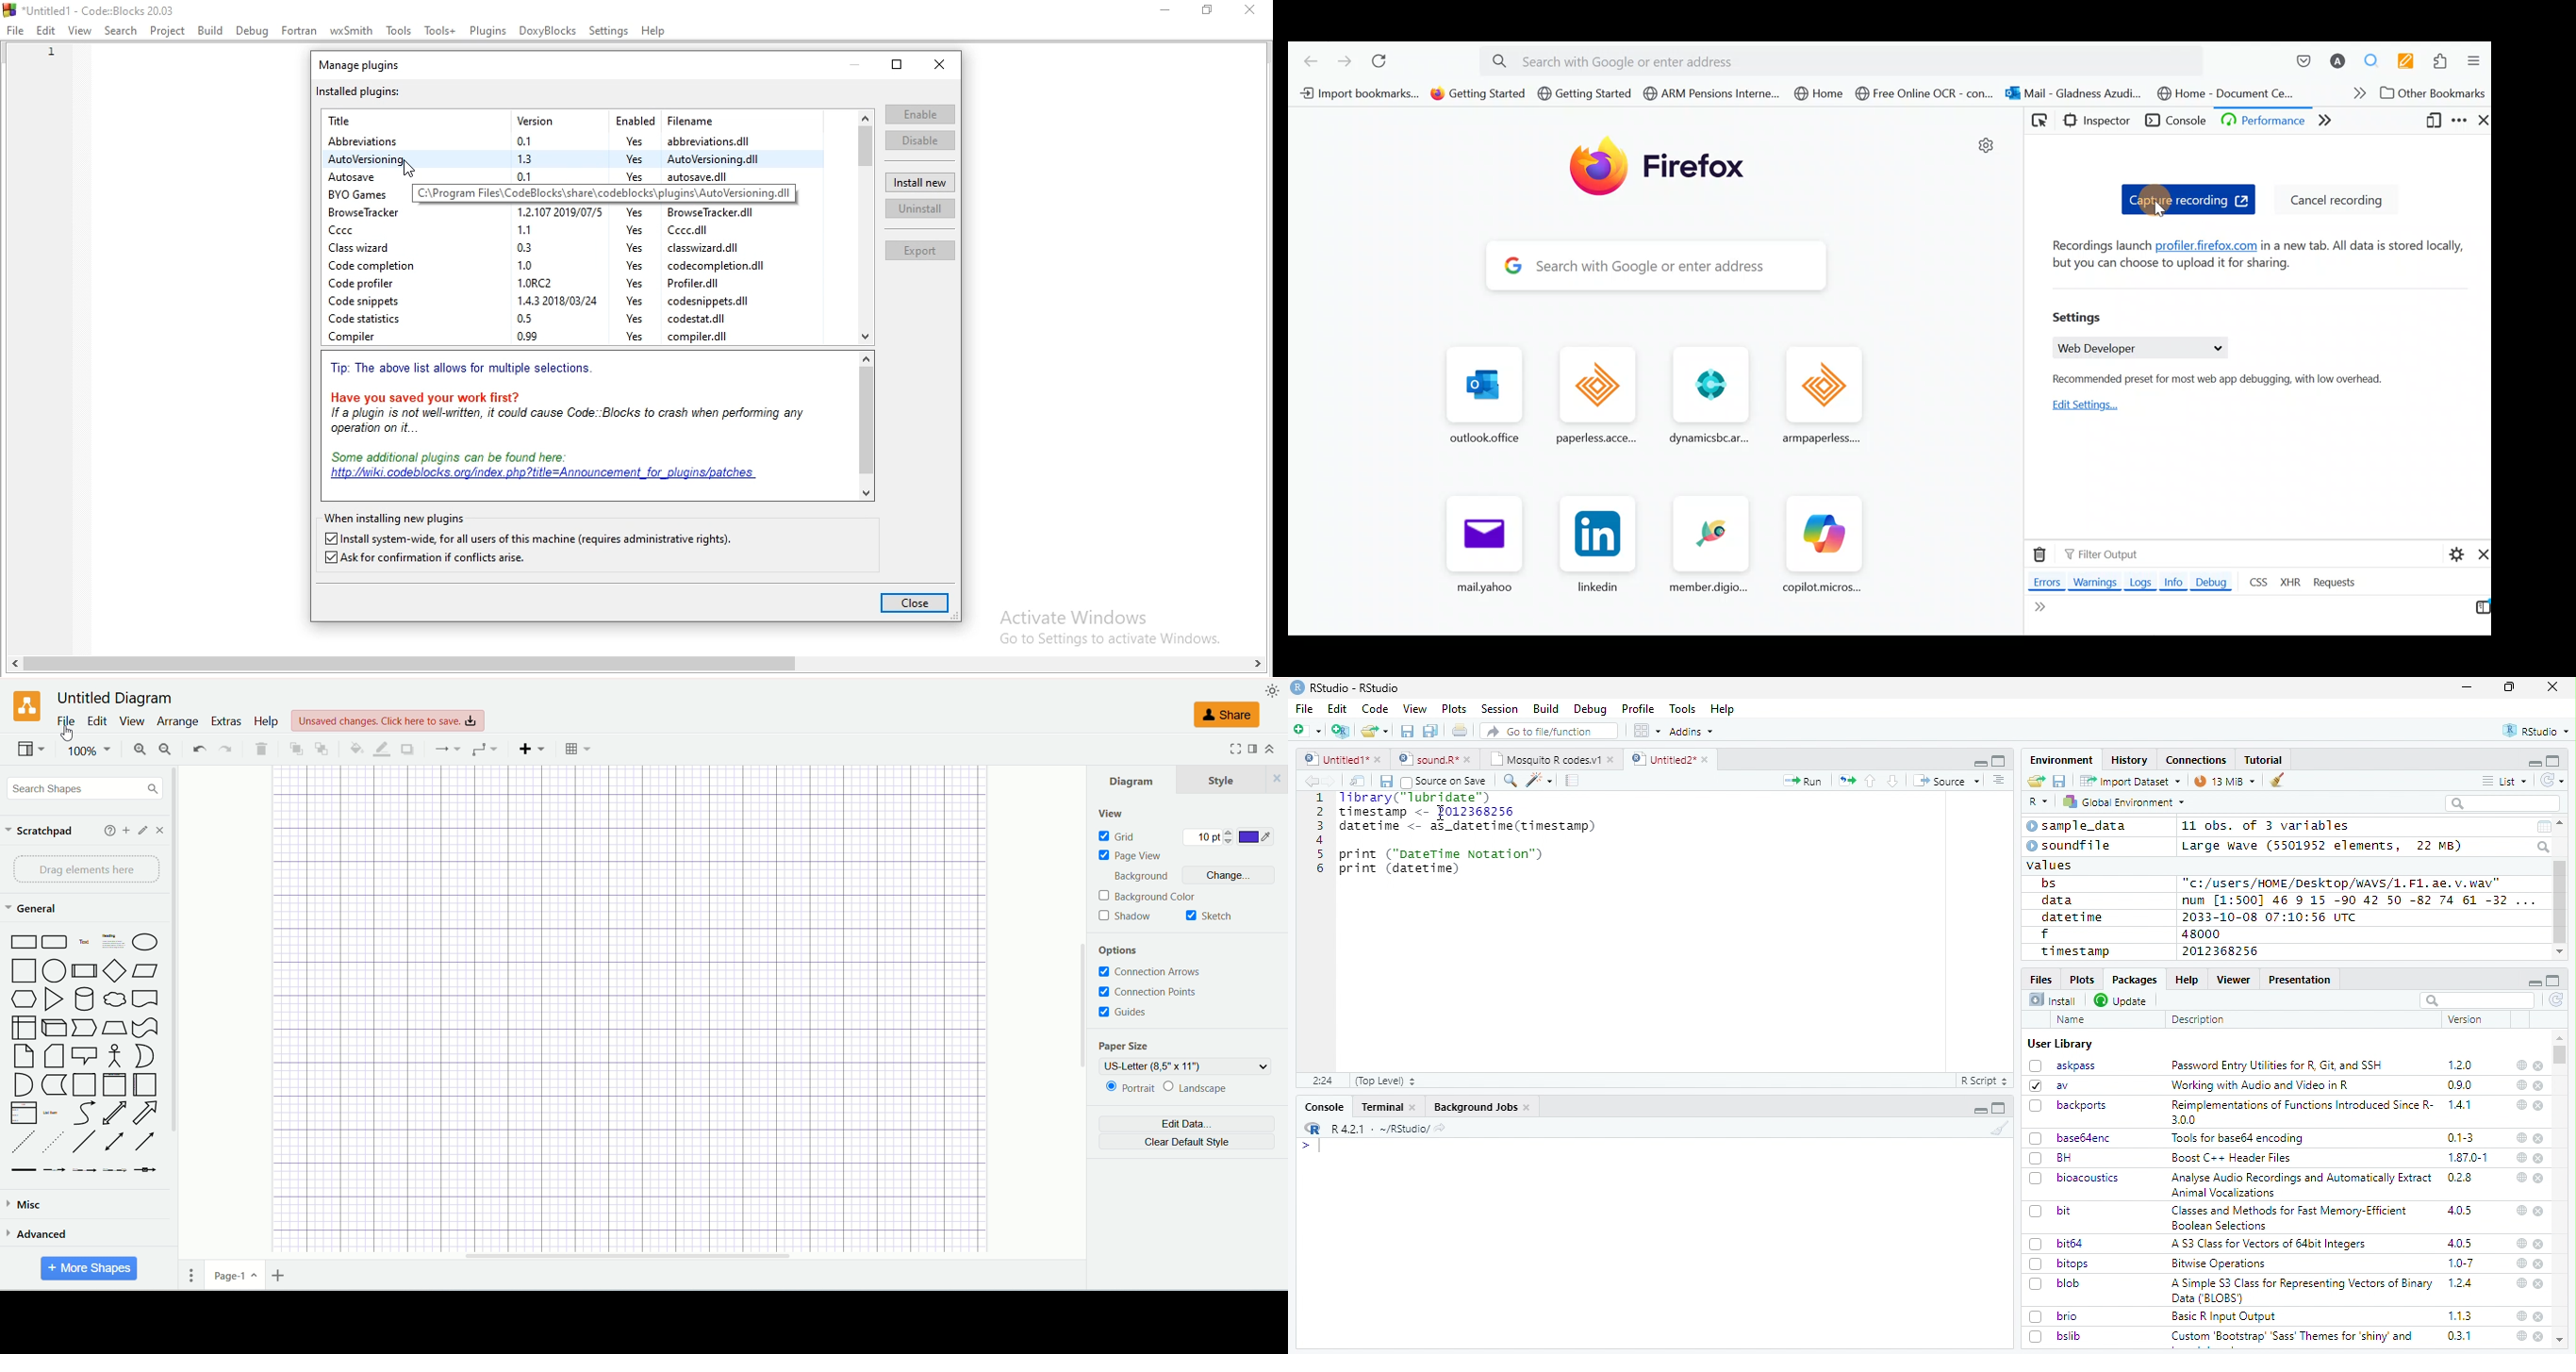 The image size is (2576, 1372). I want to click on Untitled1*, so click(1342, 760).